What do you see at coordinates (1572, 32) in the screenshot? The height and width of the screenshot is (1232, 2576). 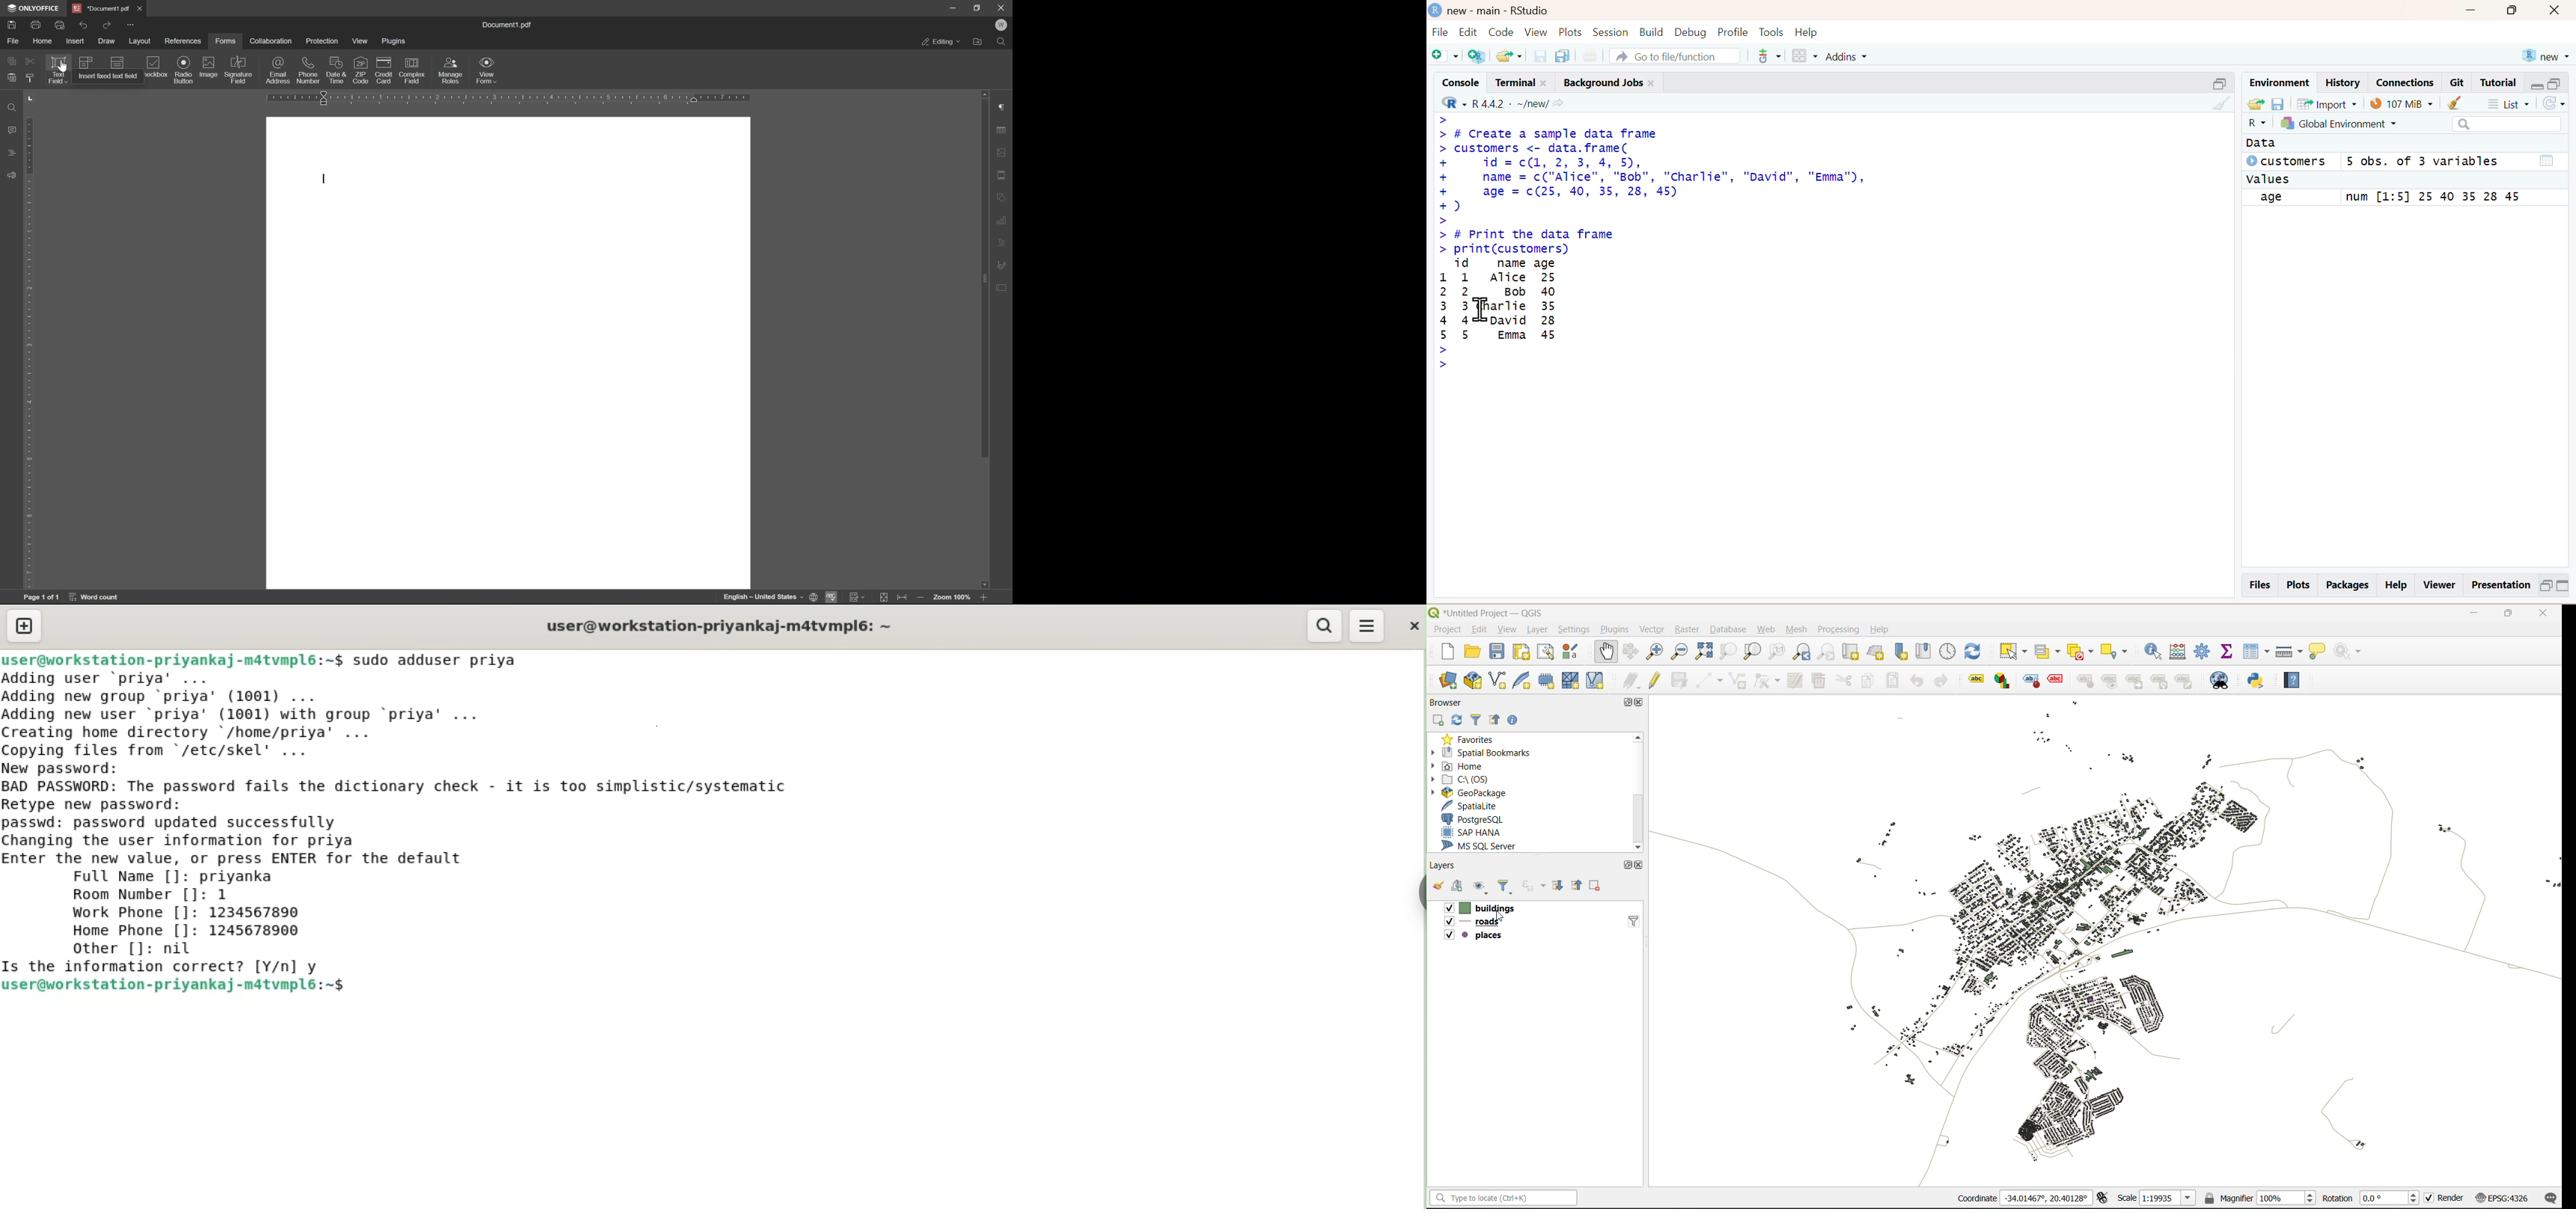 I see `Plots` at bounding box center [1572, 32].